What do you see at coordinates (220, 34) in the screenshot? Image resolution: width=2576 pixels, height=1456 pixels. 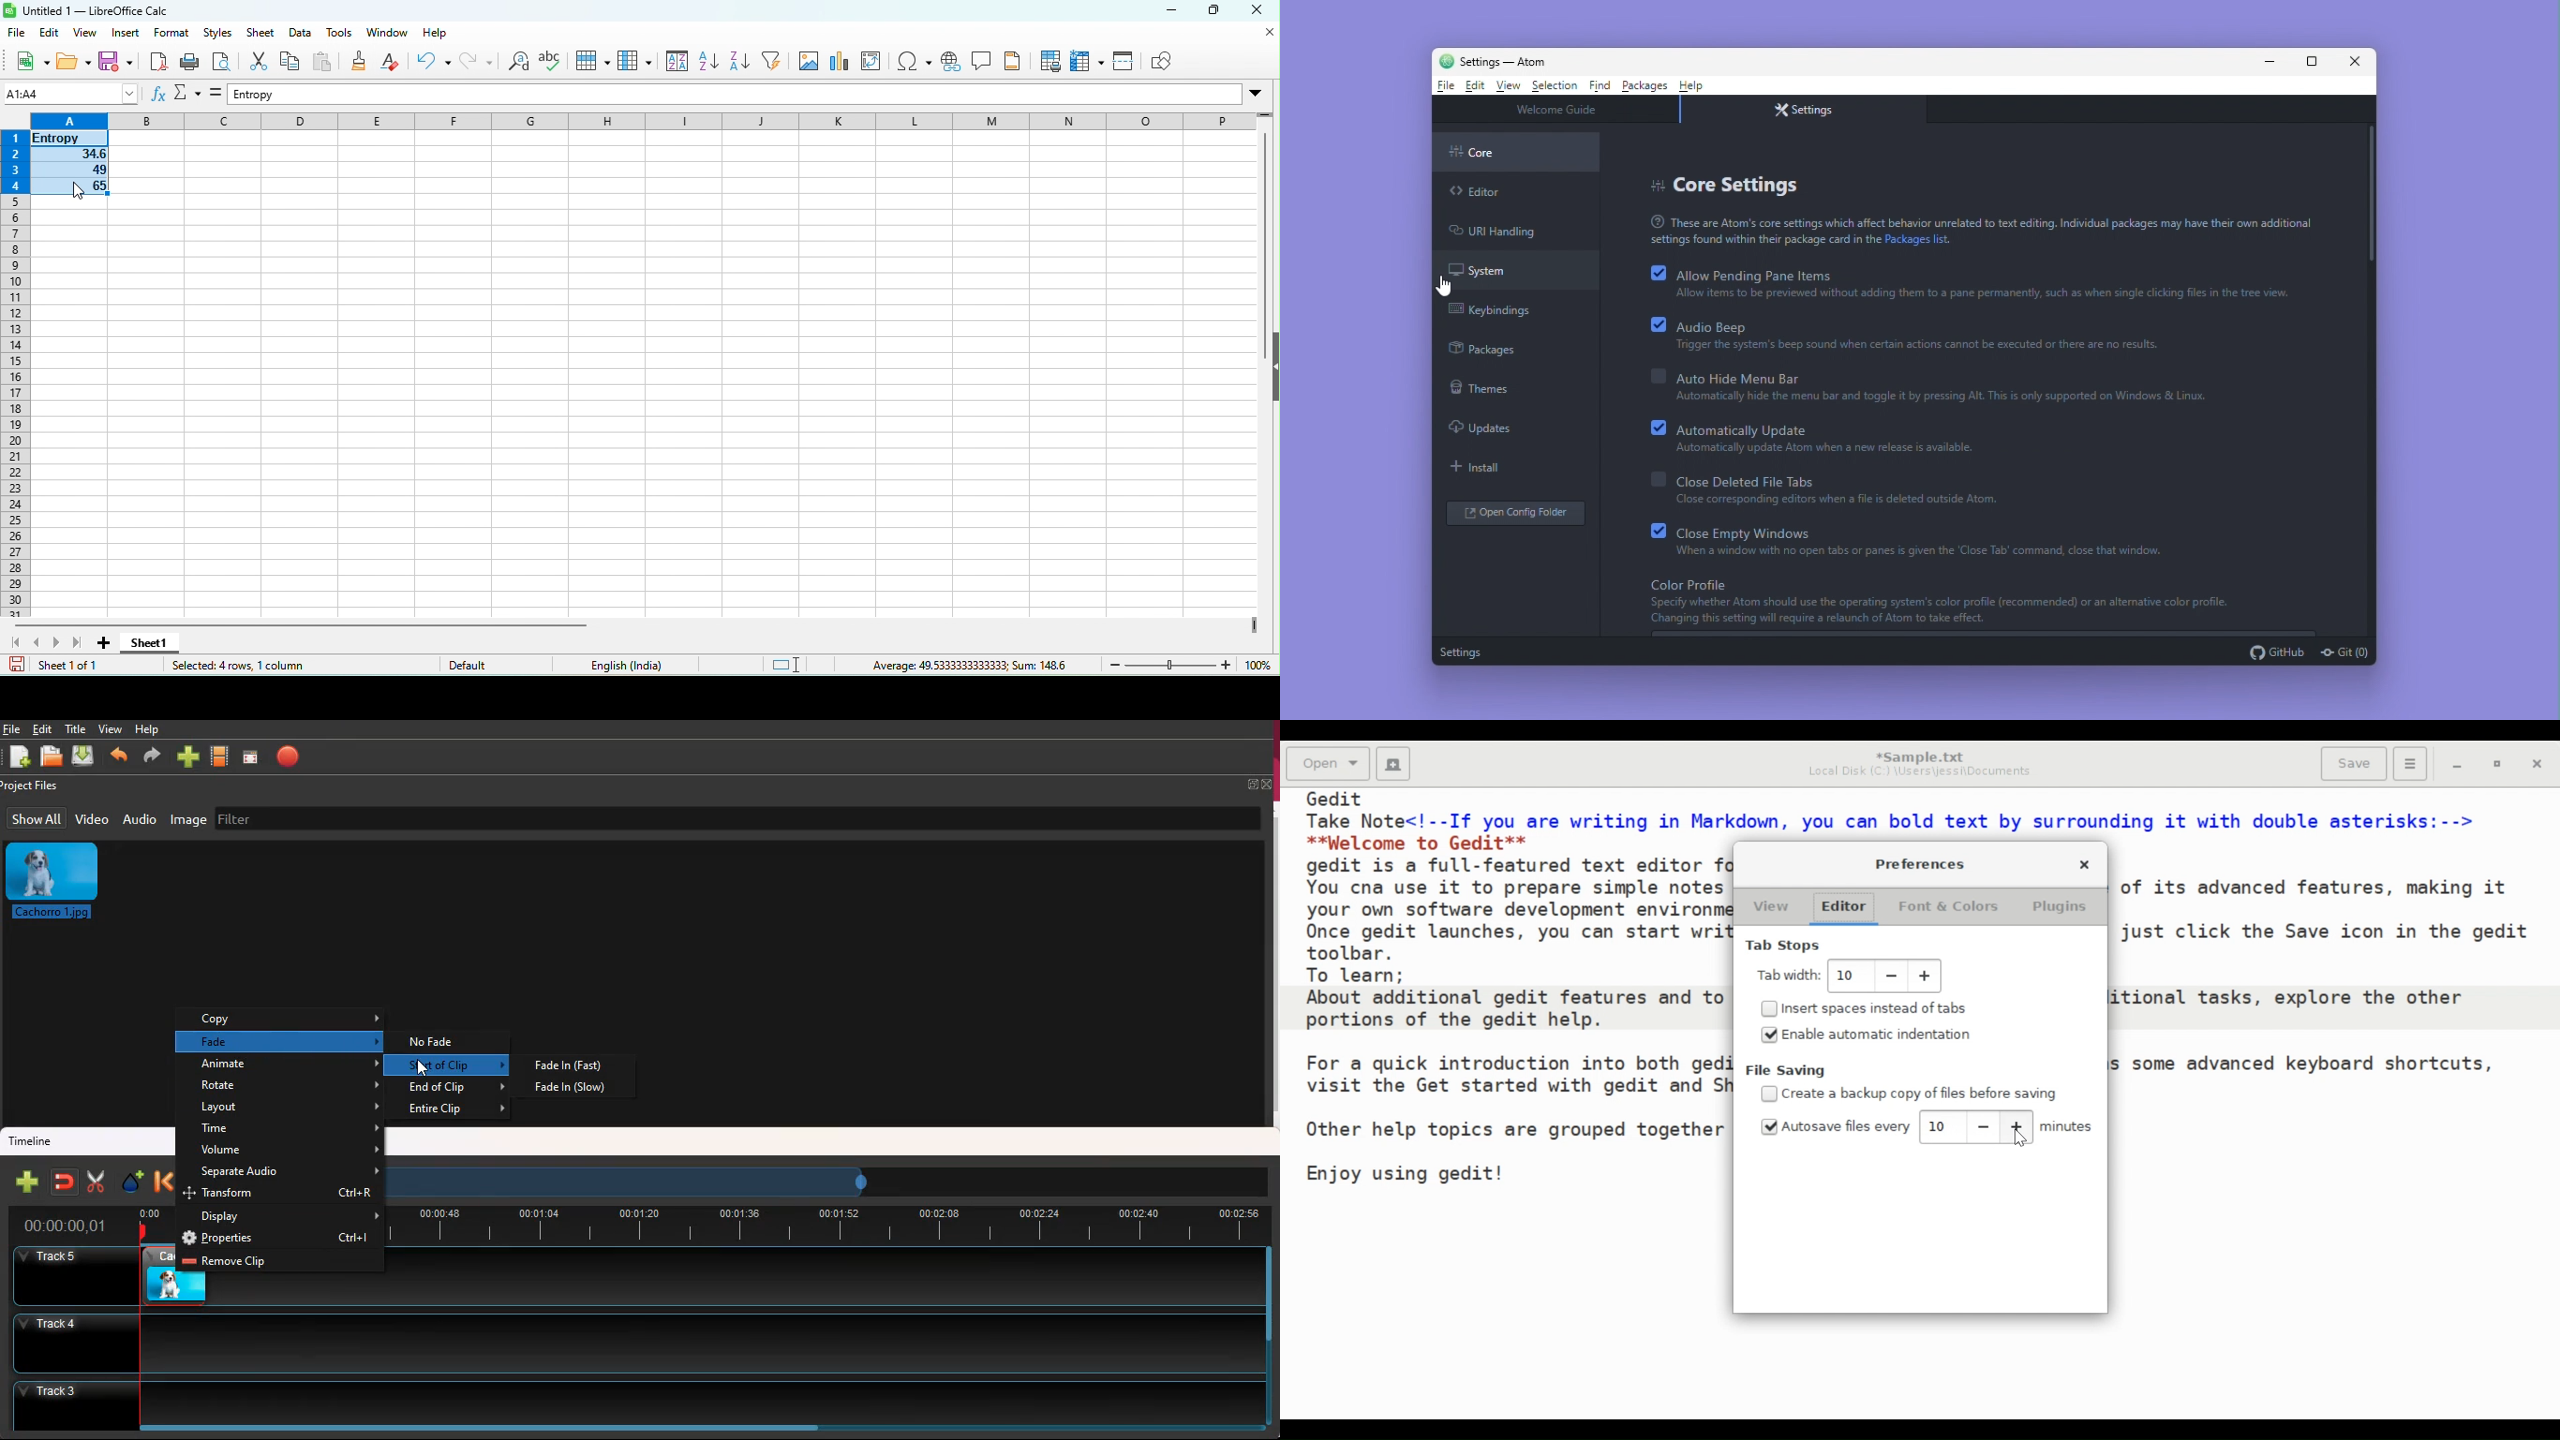 I see `styles` at bounding box center [220, 34].